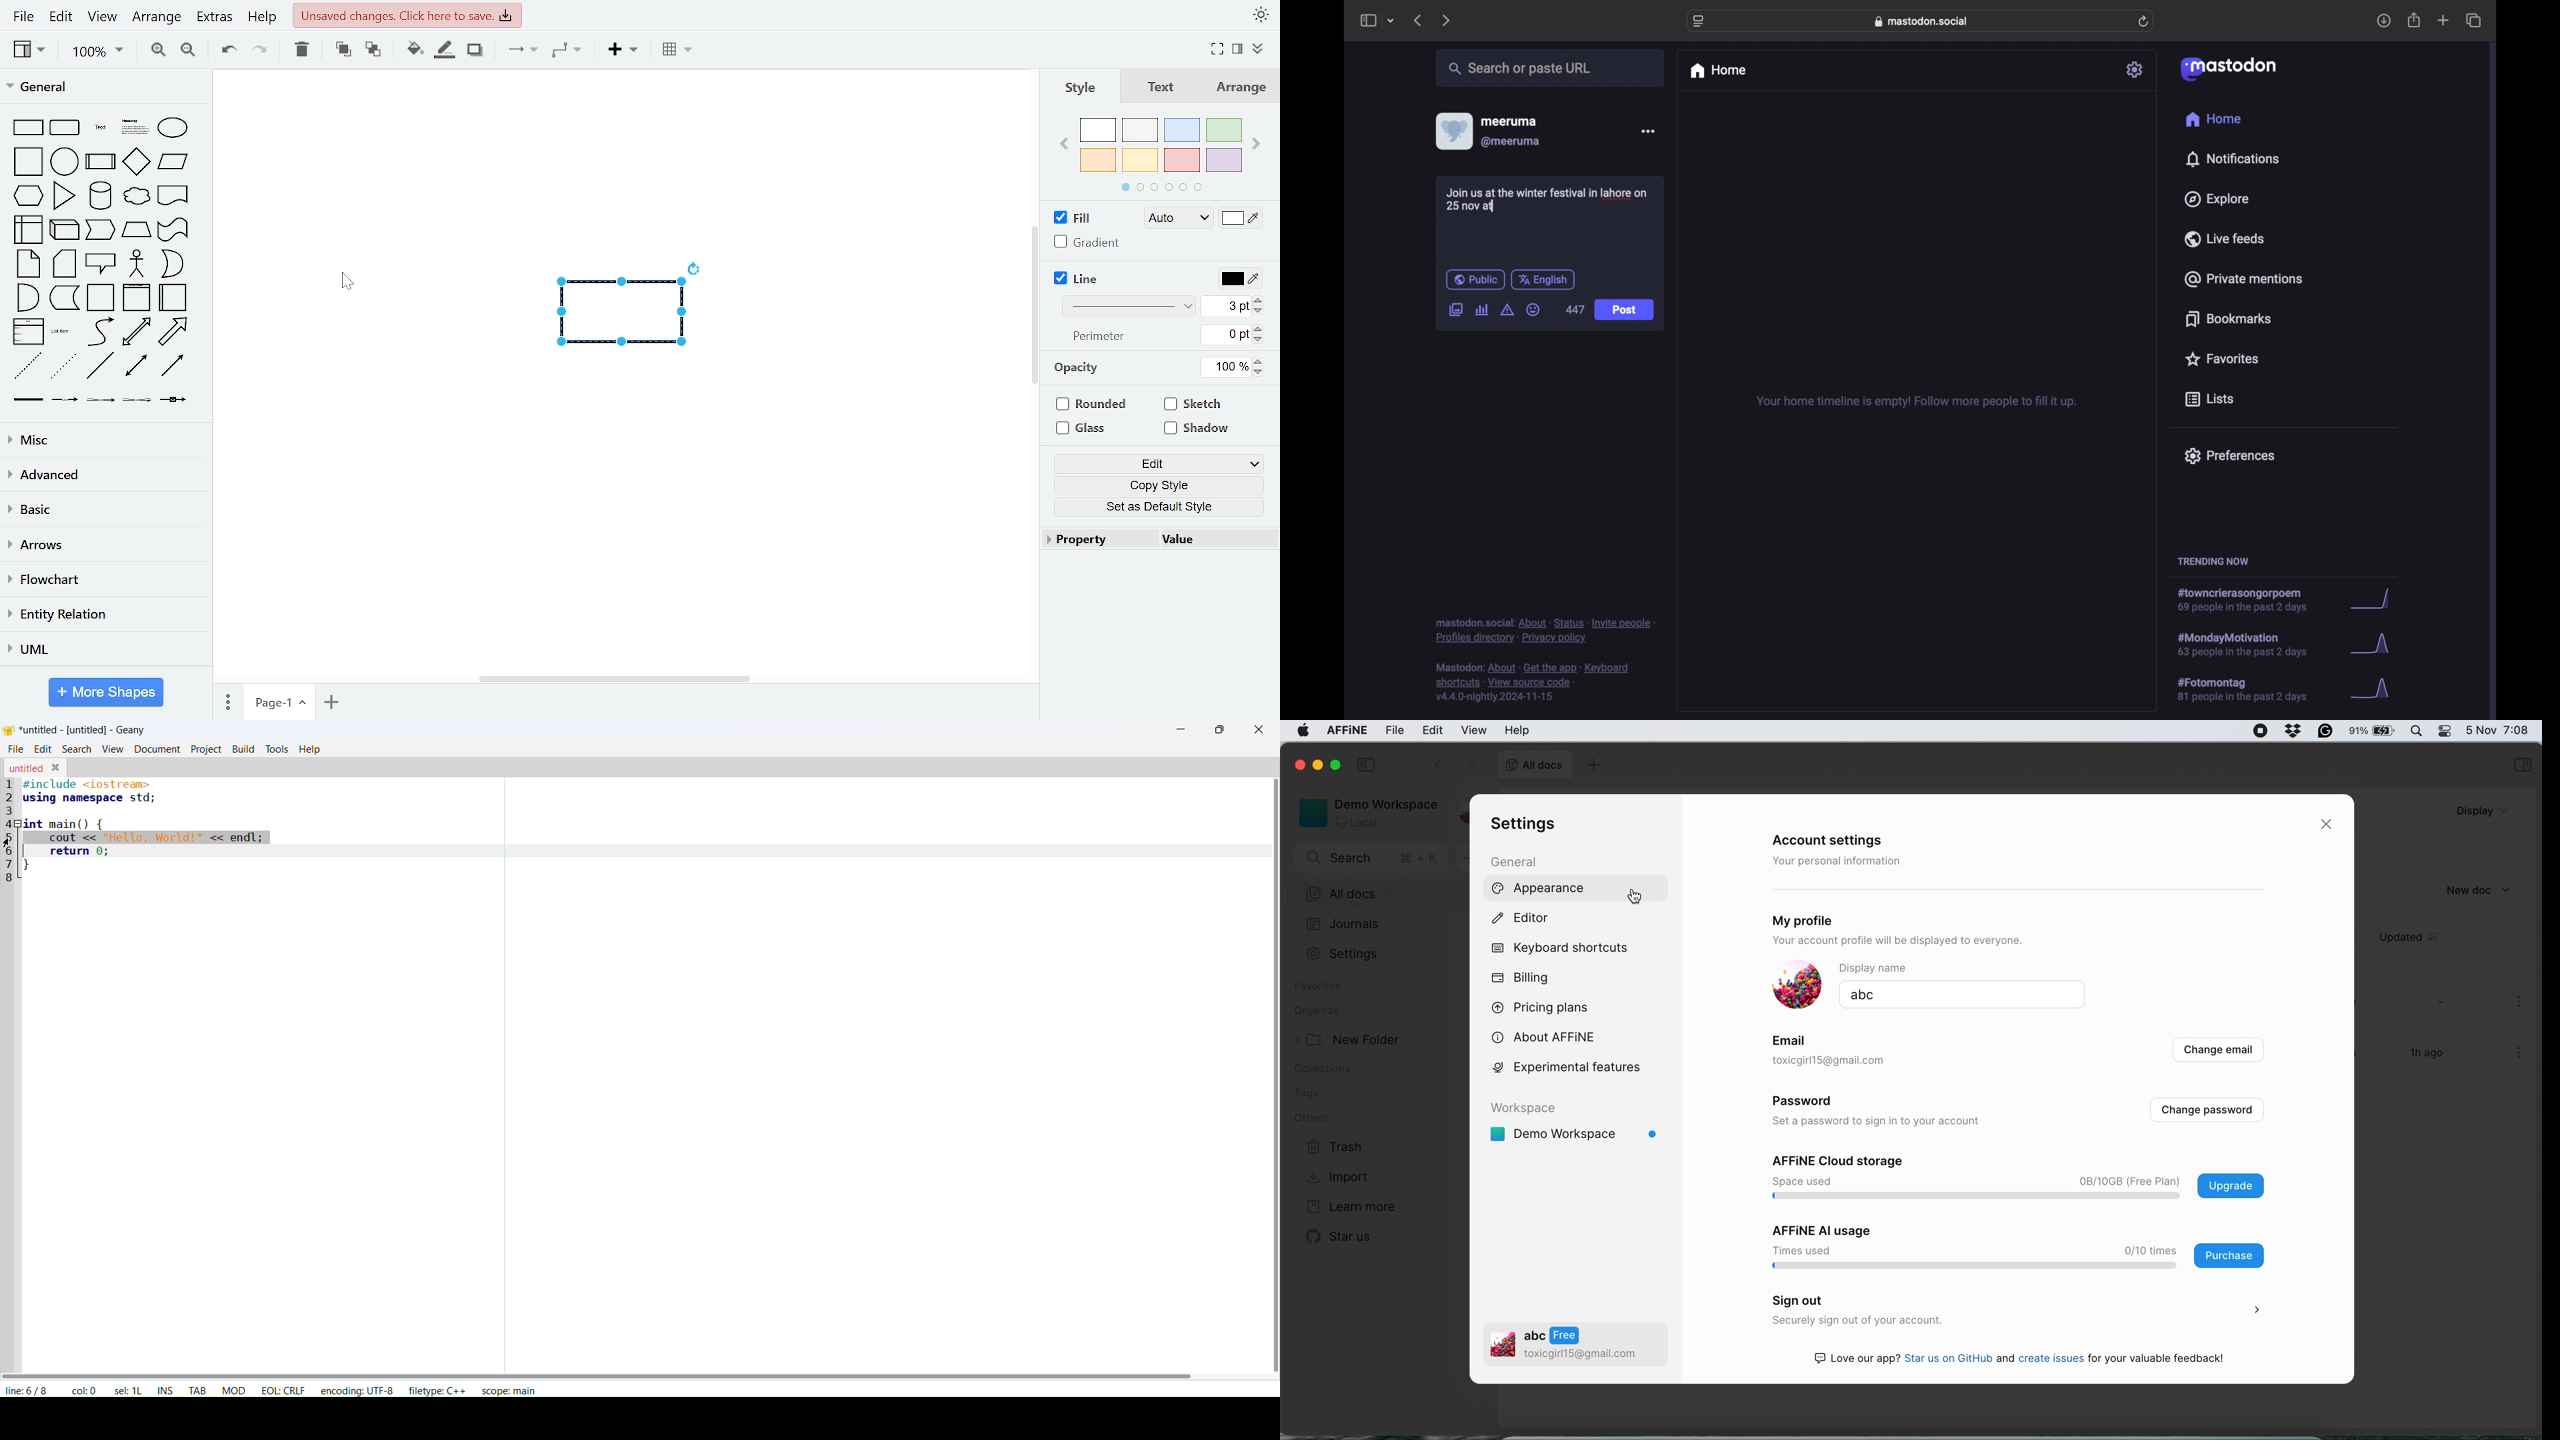  What do you see at coordinates (2415, 21) in the screenshot?
I see `share` at bounding box center [2415, 21].